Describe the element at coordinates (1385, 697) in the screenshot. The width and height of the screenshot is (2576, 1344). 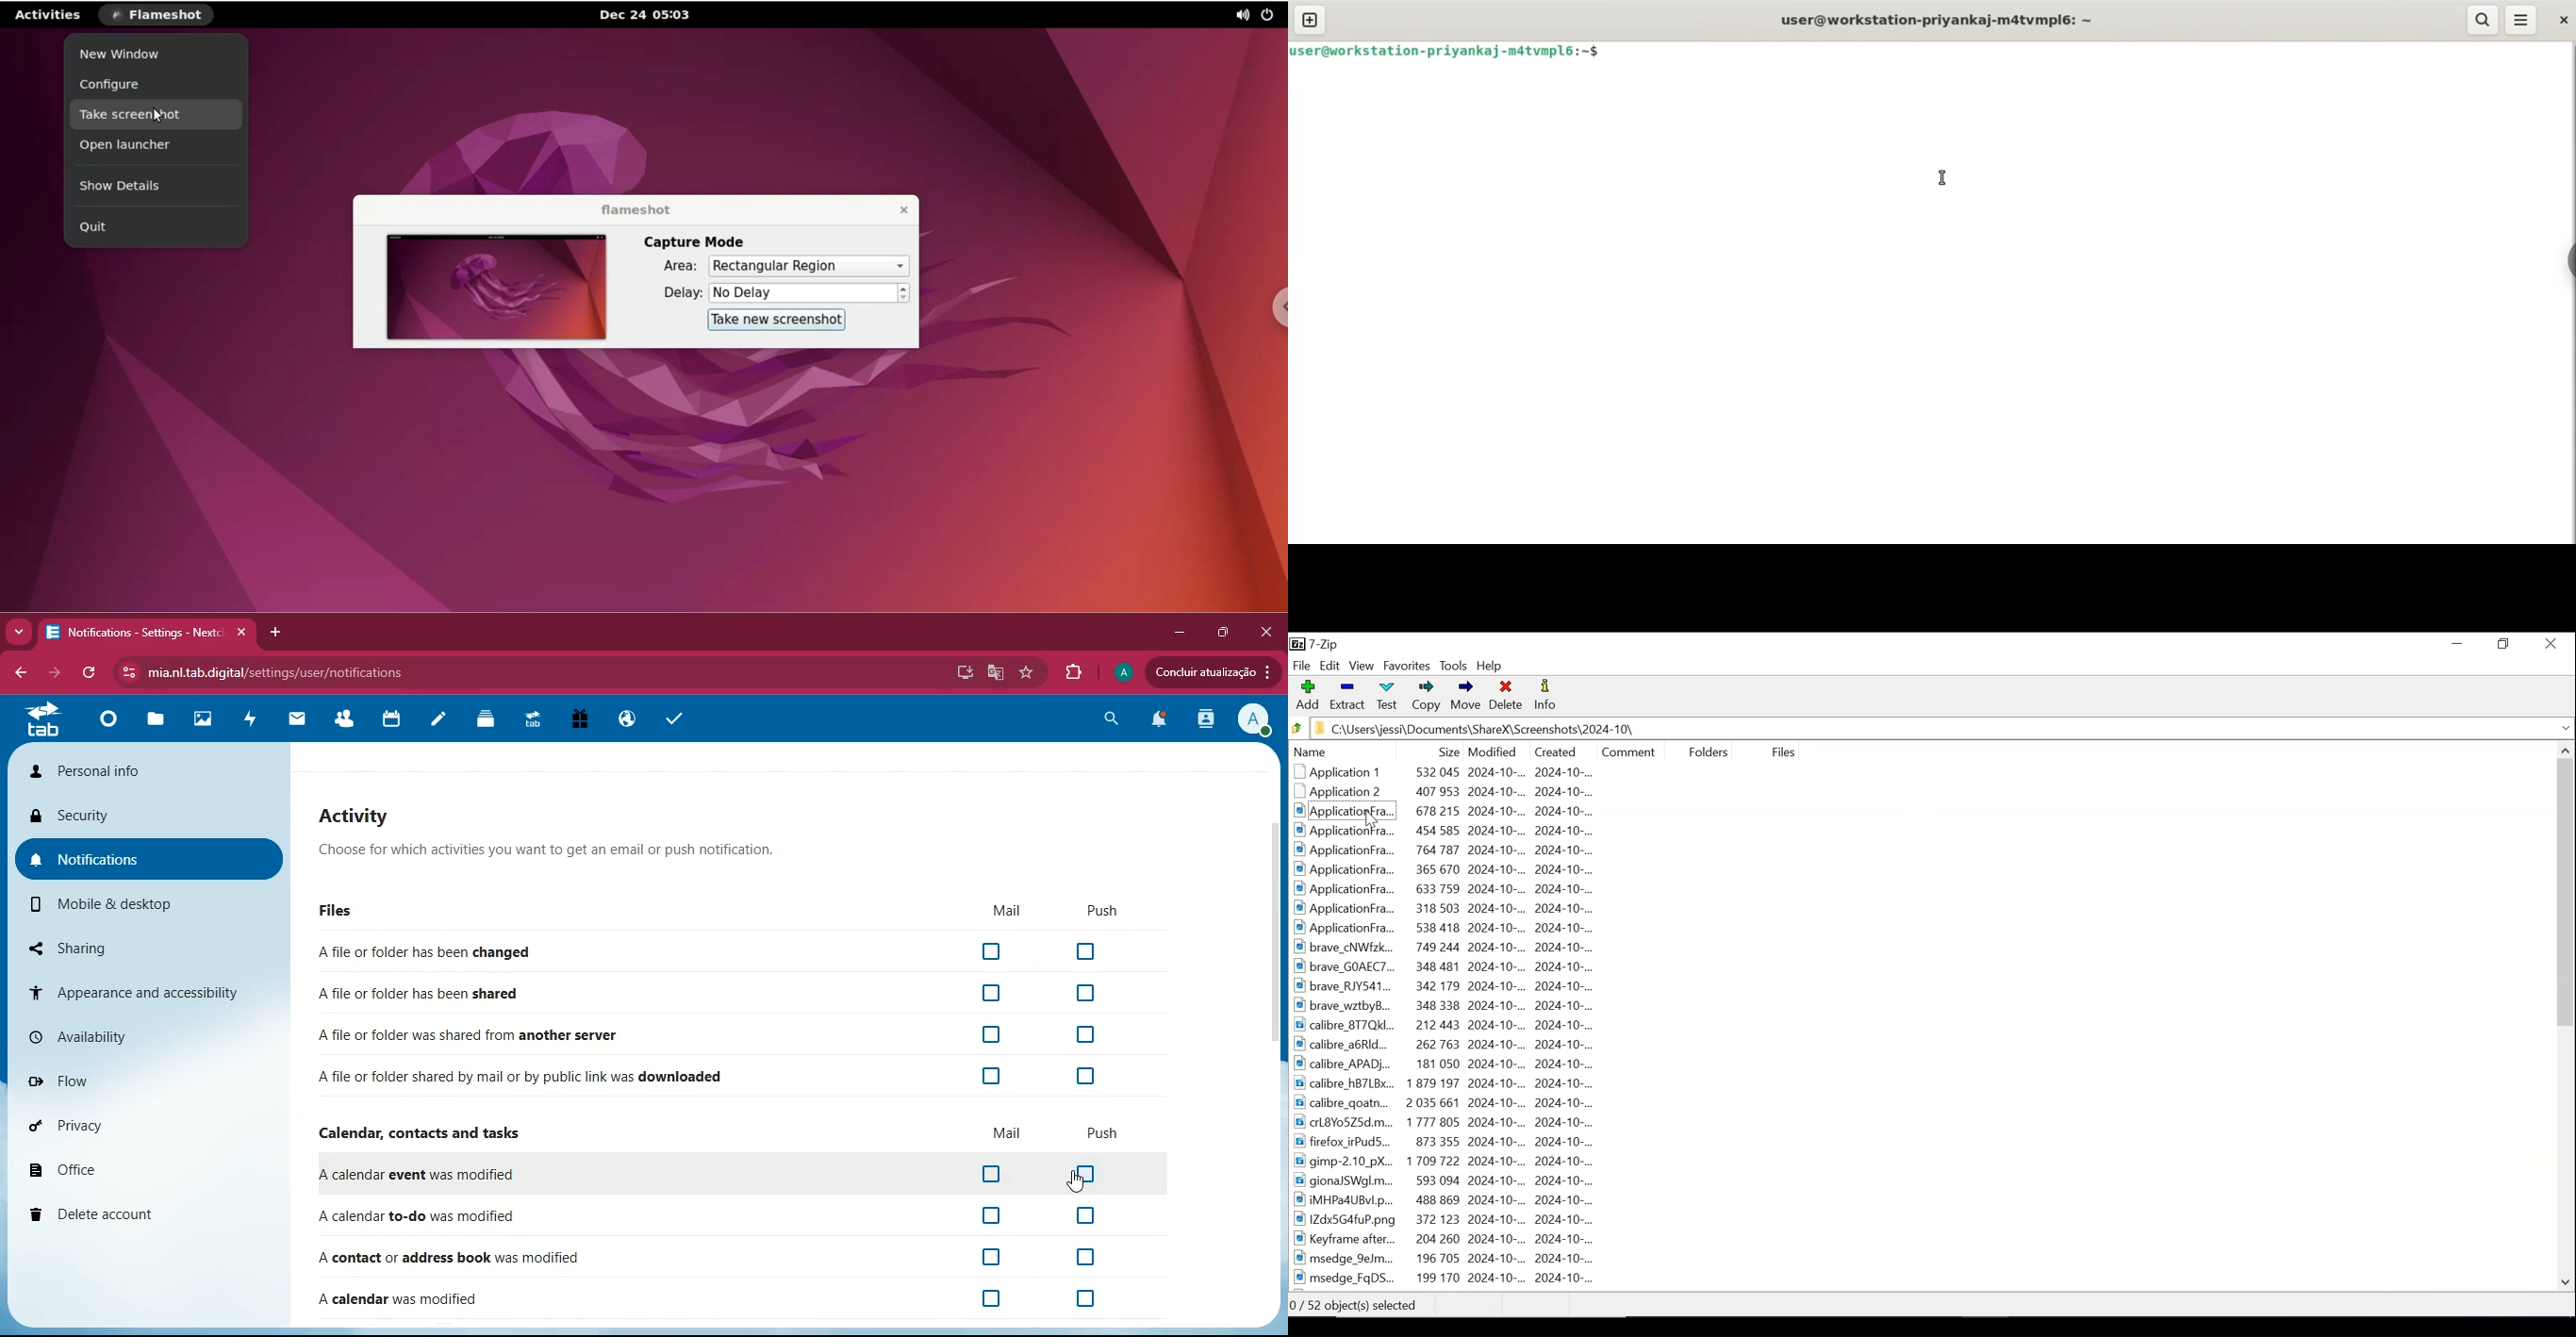
I see `Test` at that location.